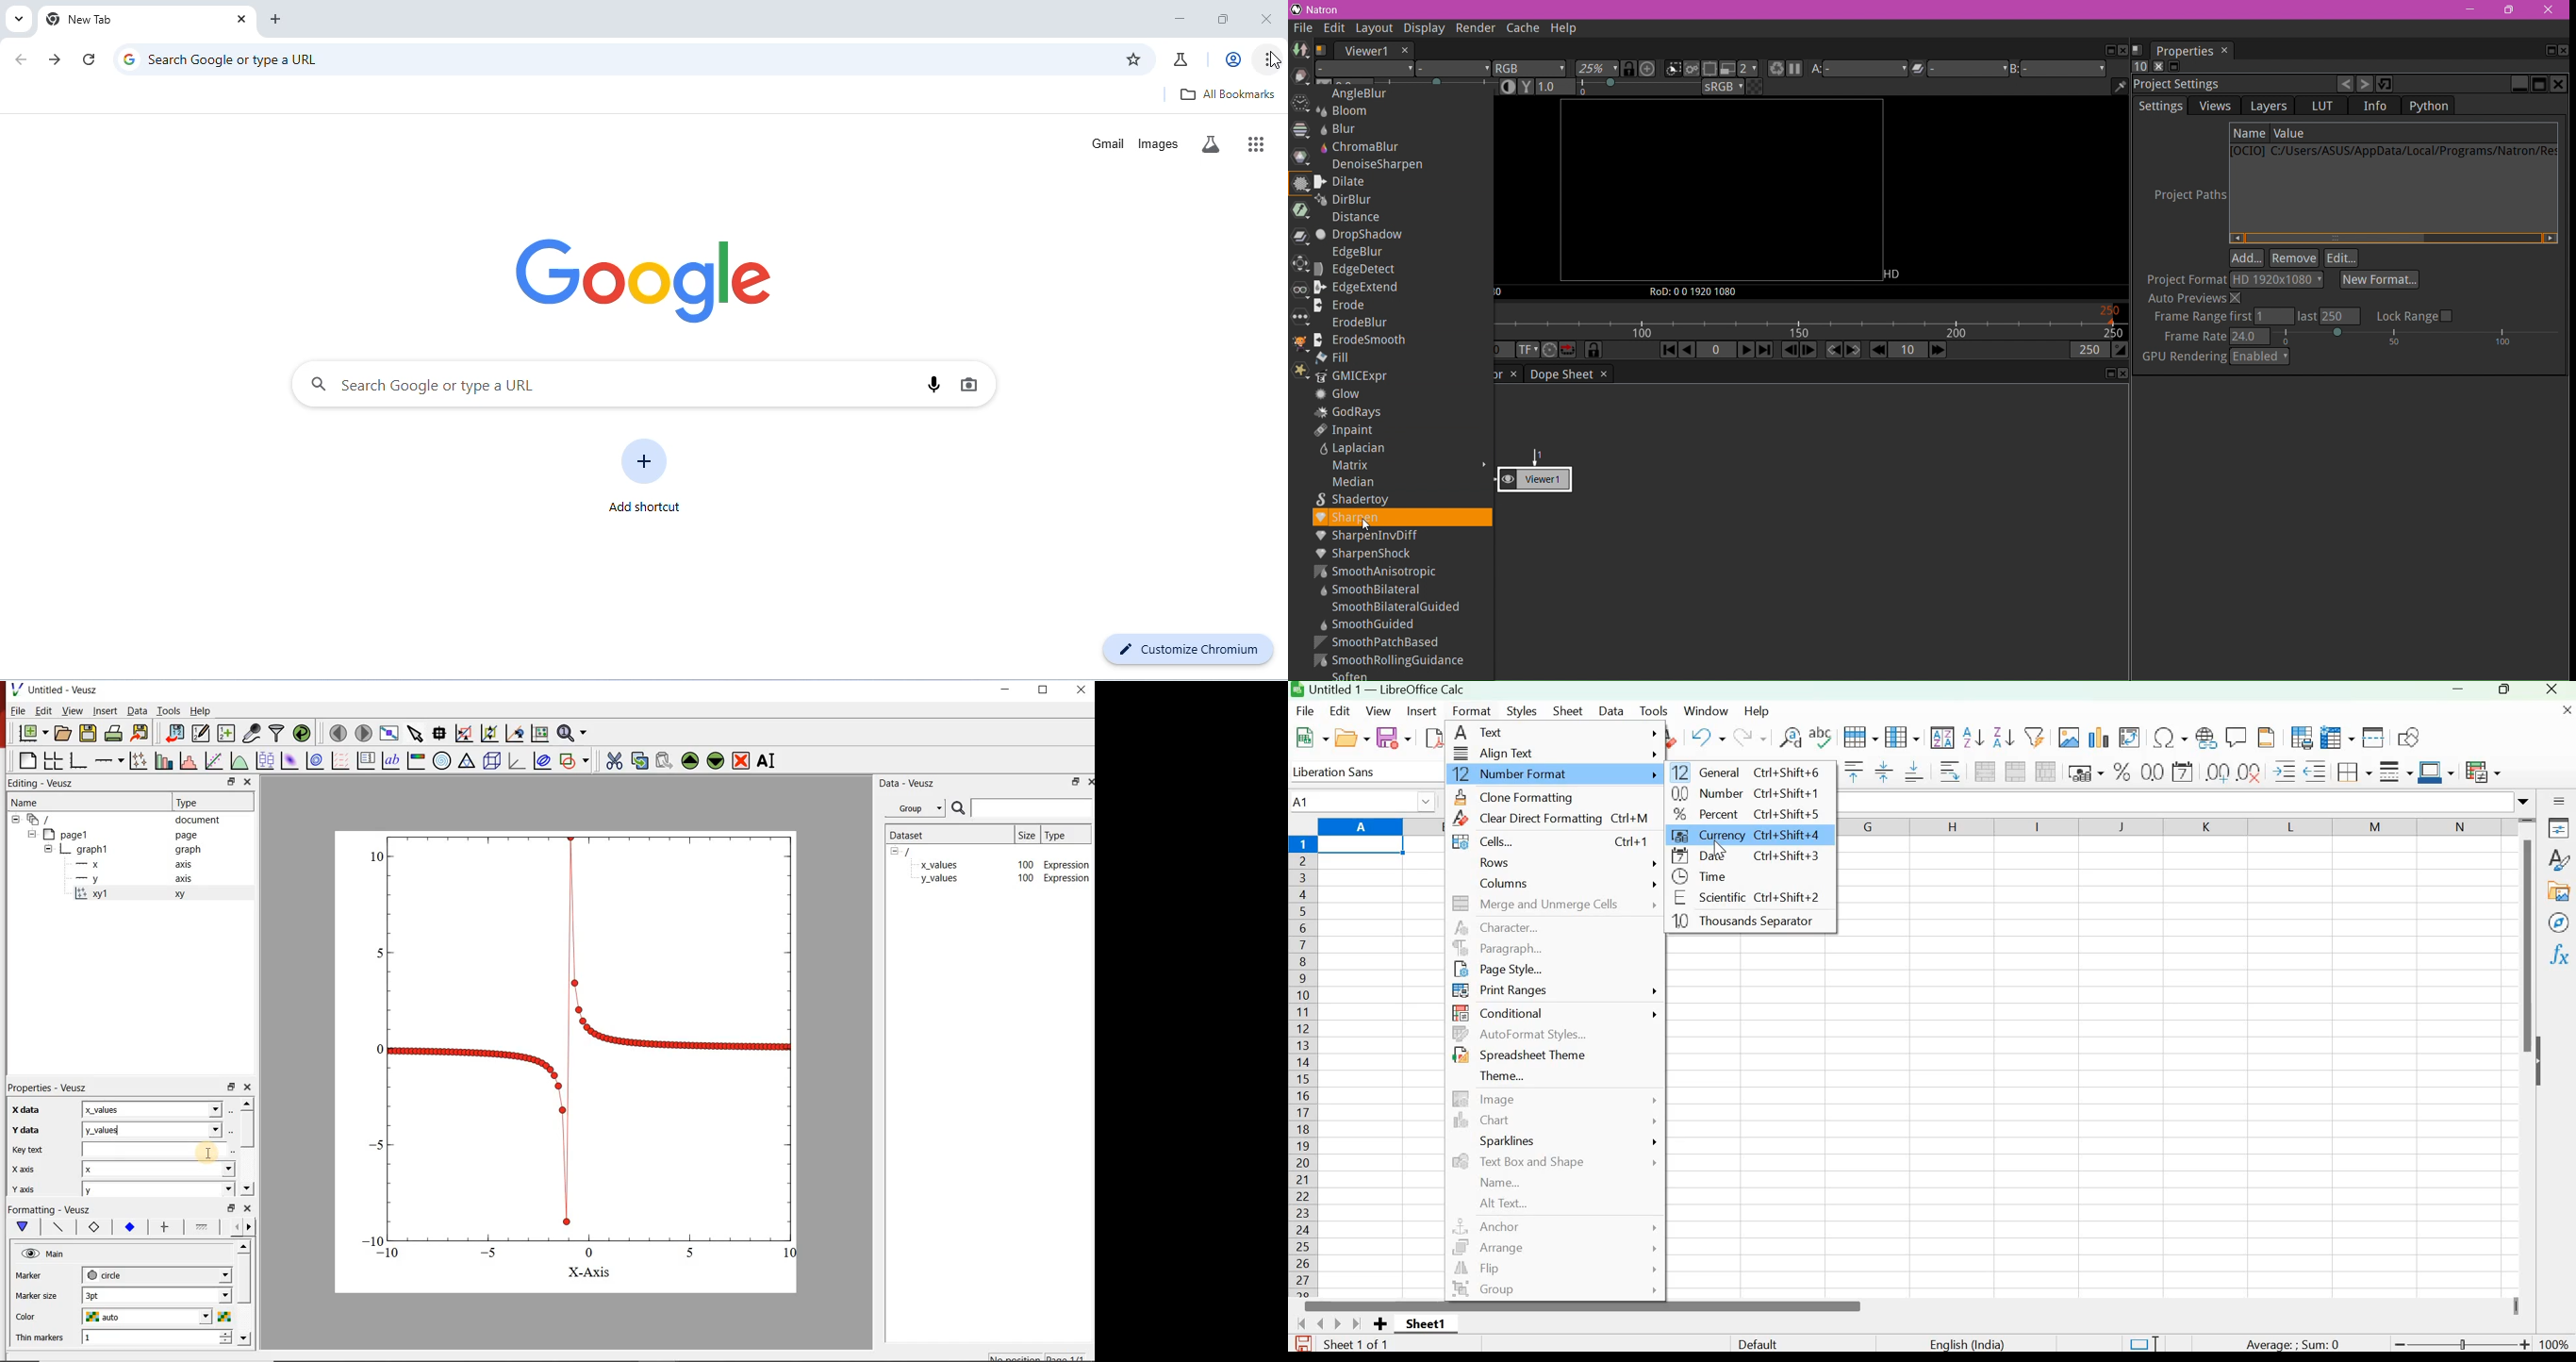 This screenshot has height=1372, width=2576. I want to click on Page style, so click(1505, 970).